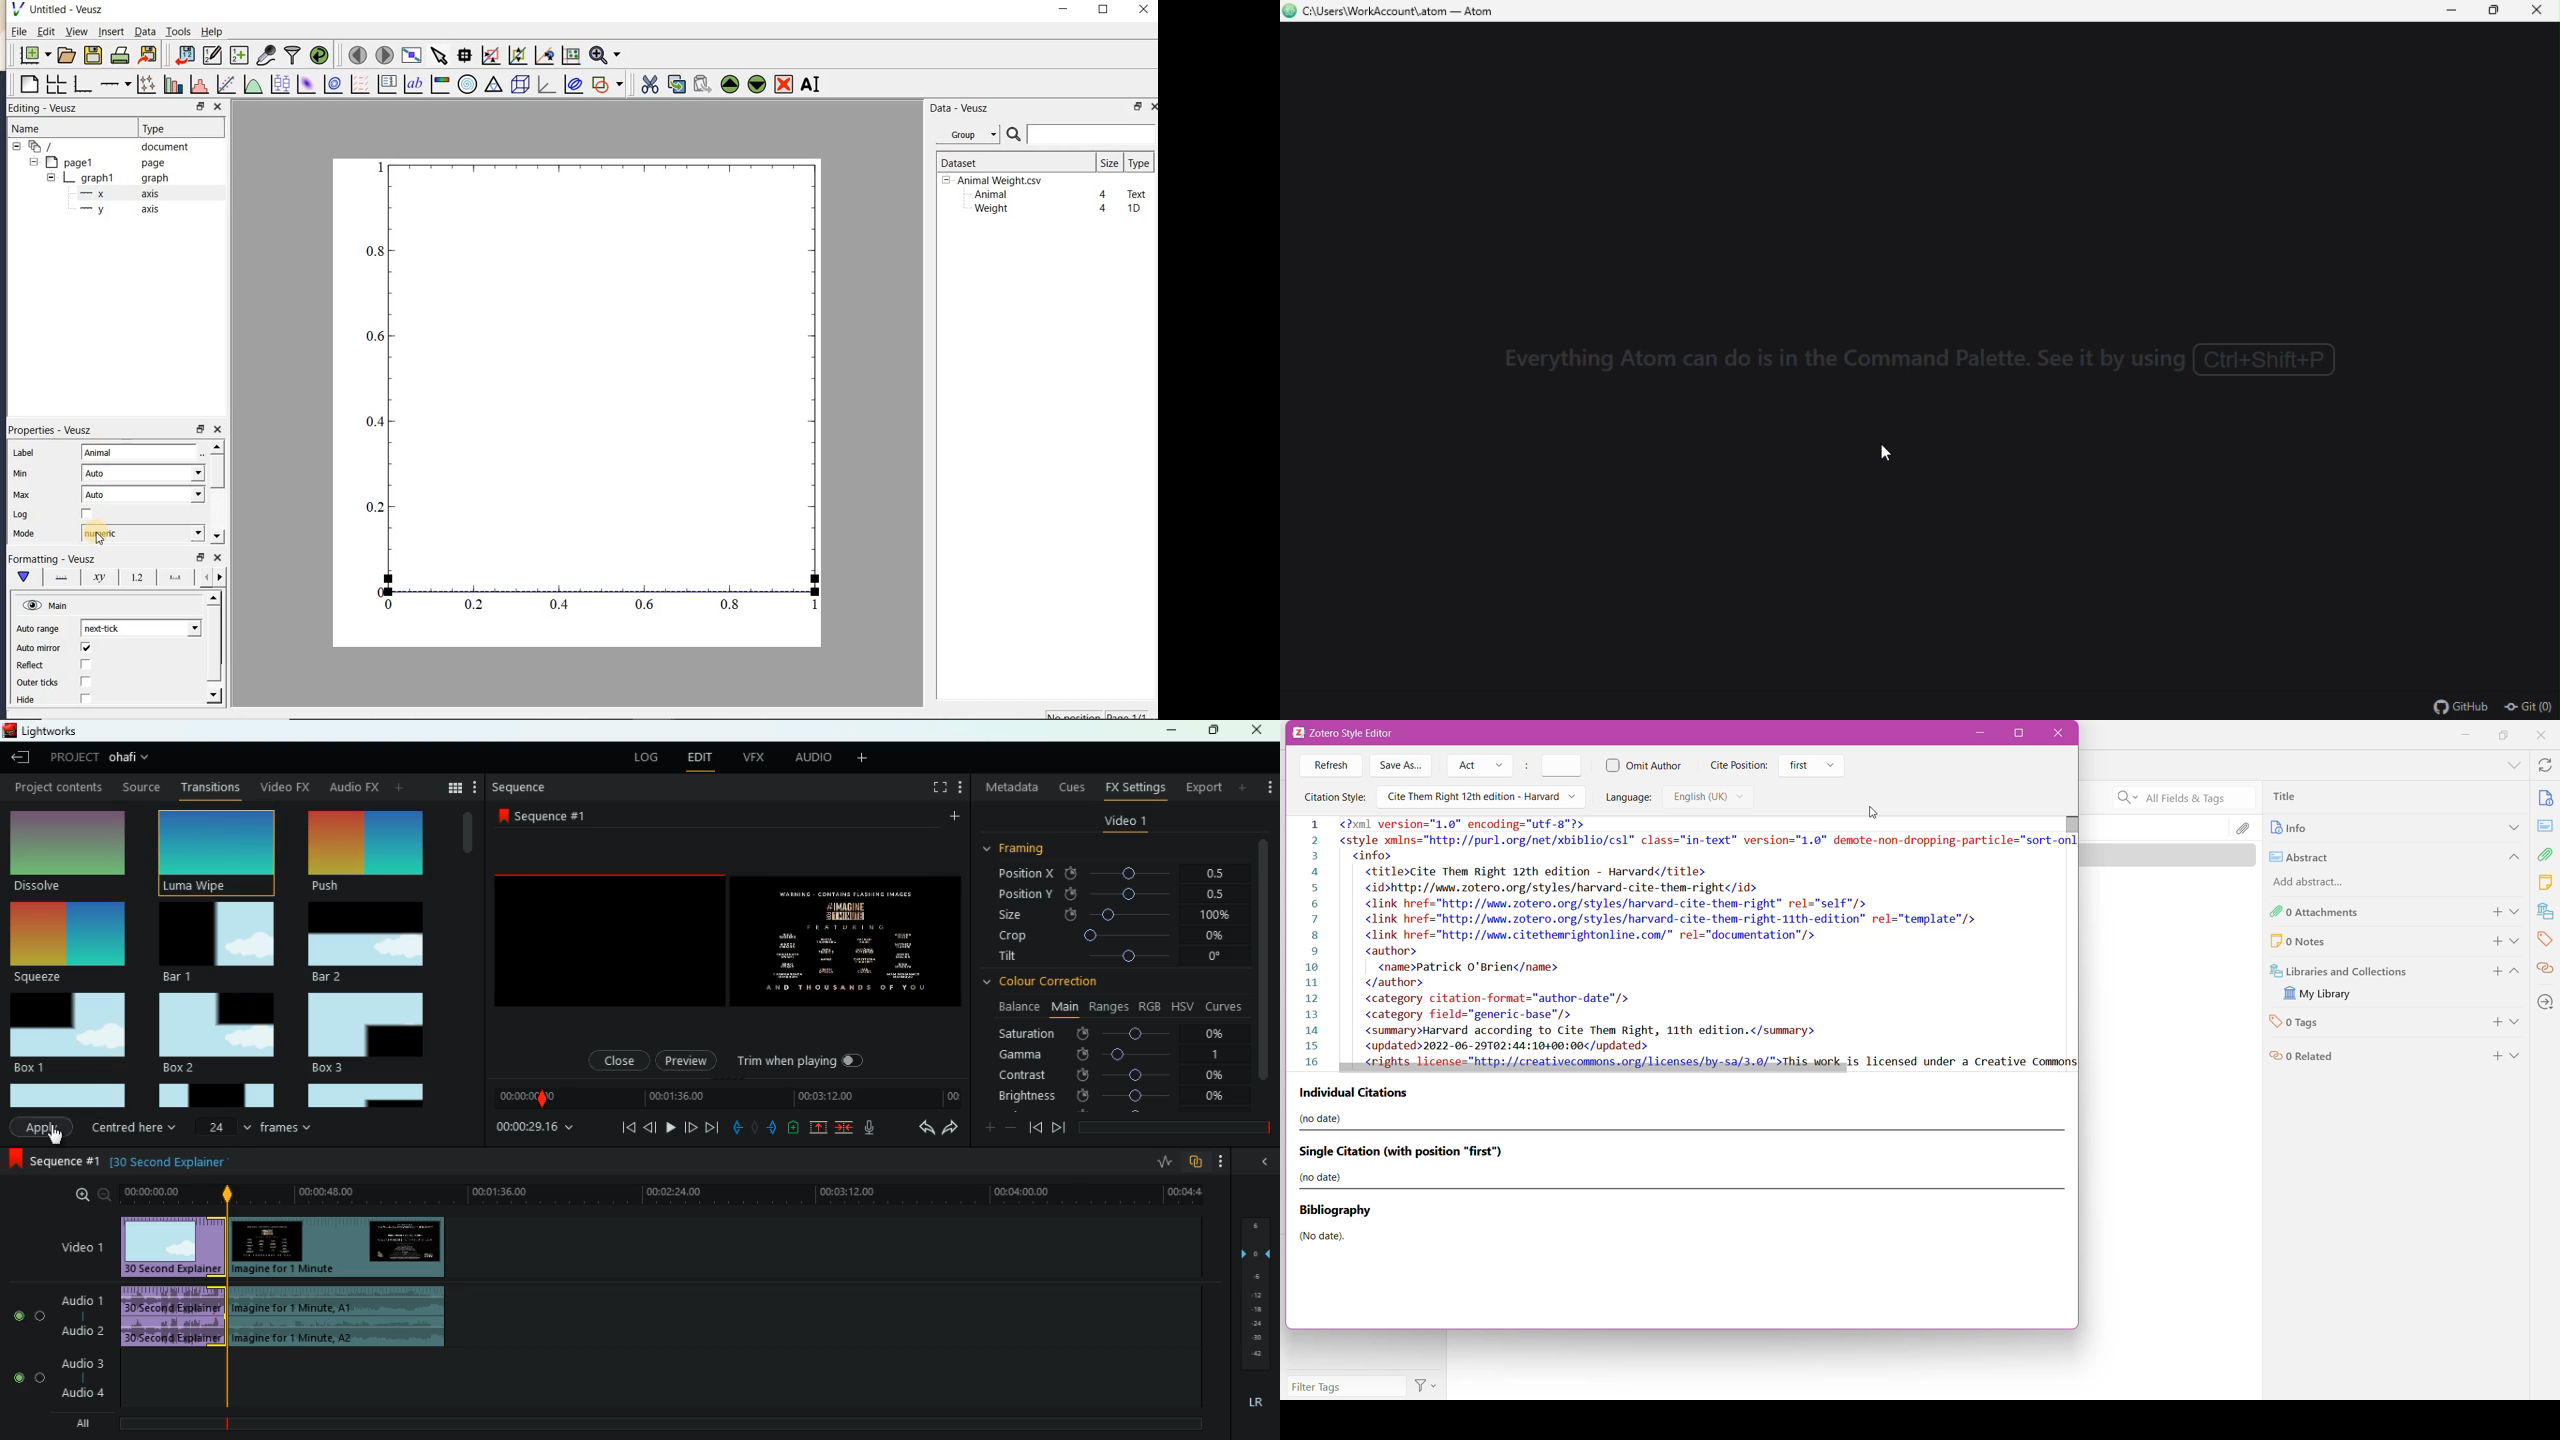 This screenshot has height=1456, width=2576. What do you see at coordinates (952, 819) in the screenshot?
I see `more` at bounding box center [952, 819].